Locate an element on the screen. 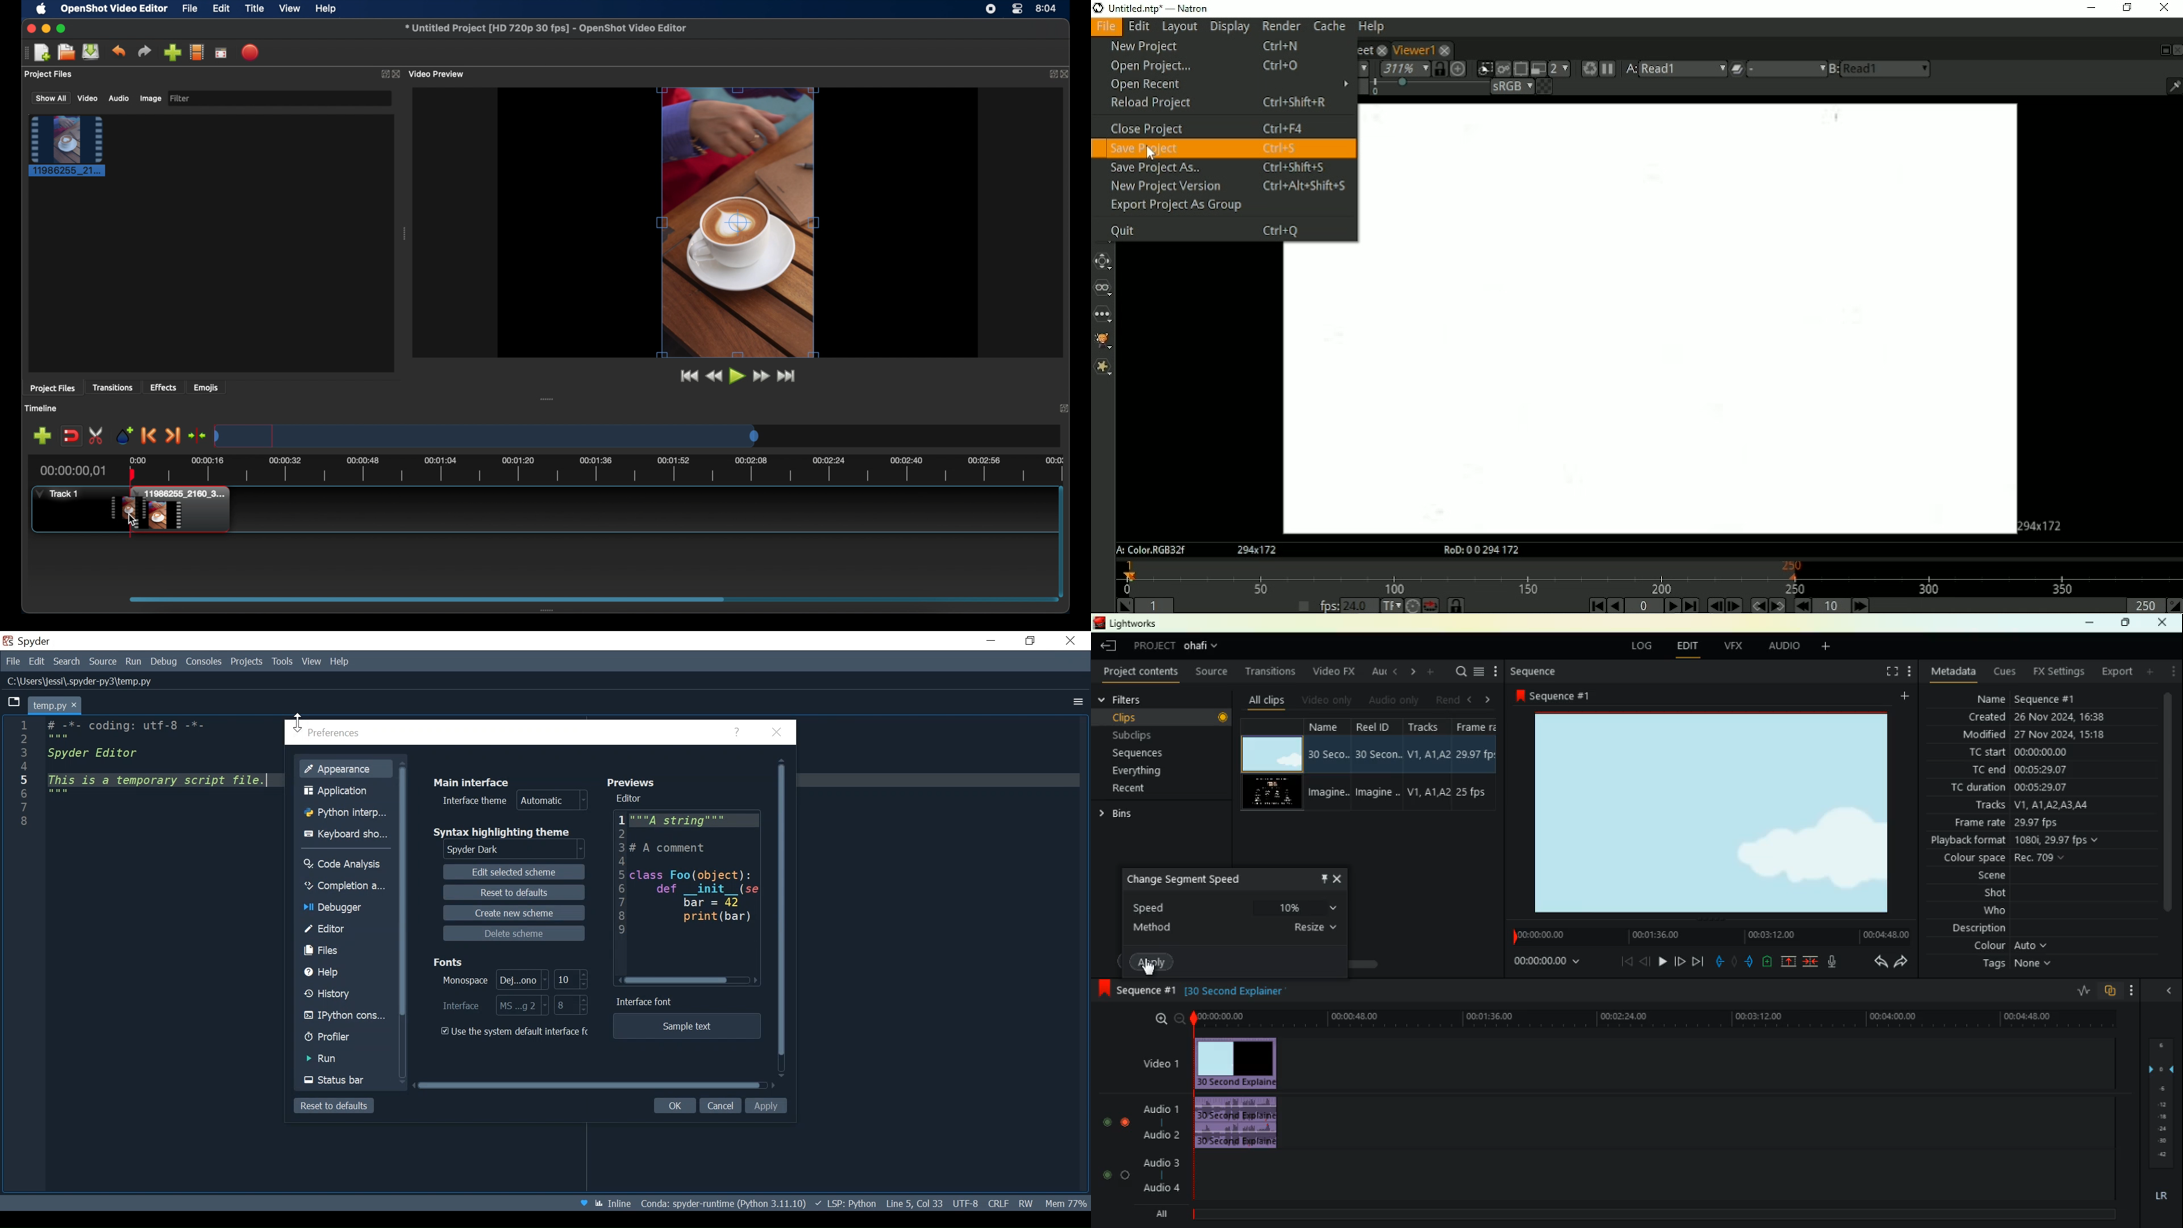 The width and height of the screenshot is (2184, 1232). timeline is located at coordinates (1651, 1214).